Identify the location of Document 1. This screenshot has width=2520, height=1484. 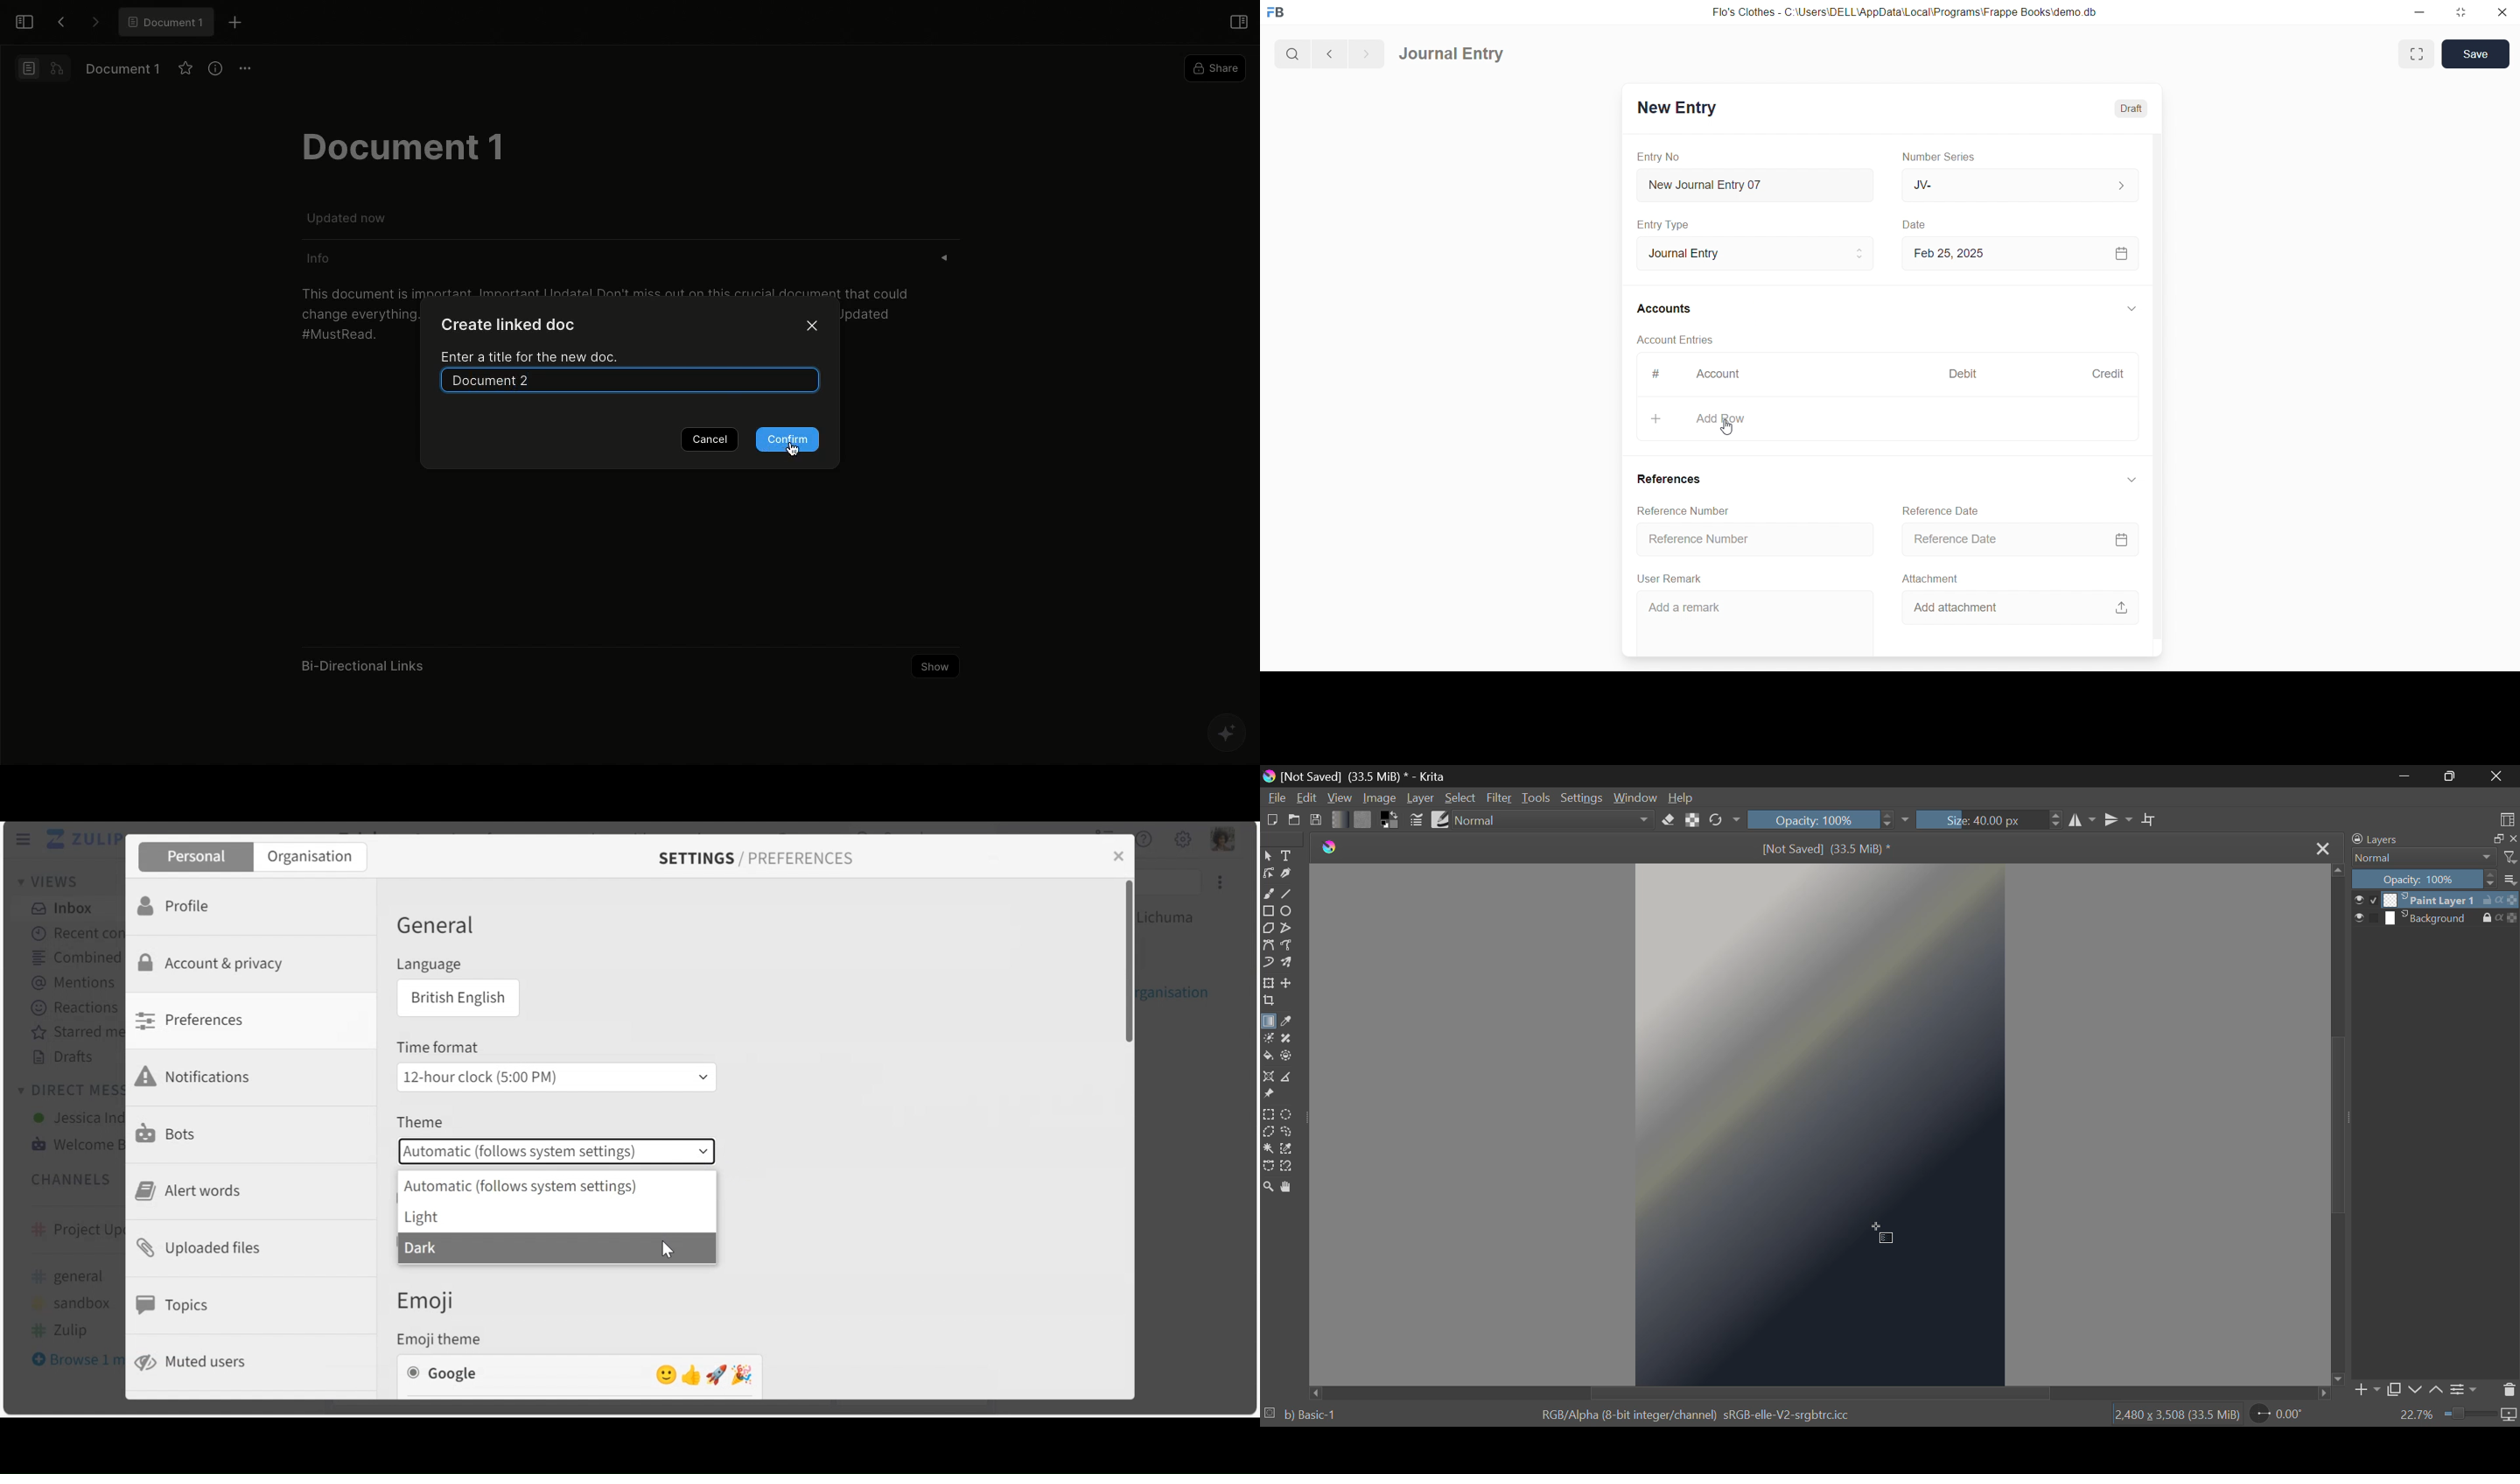
(125, 68).